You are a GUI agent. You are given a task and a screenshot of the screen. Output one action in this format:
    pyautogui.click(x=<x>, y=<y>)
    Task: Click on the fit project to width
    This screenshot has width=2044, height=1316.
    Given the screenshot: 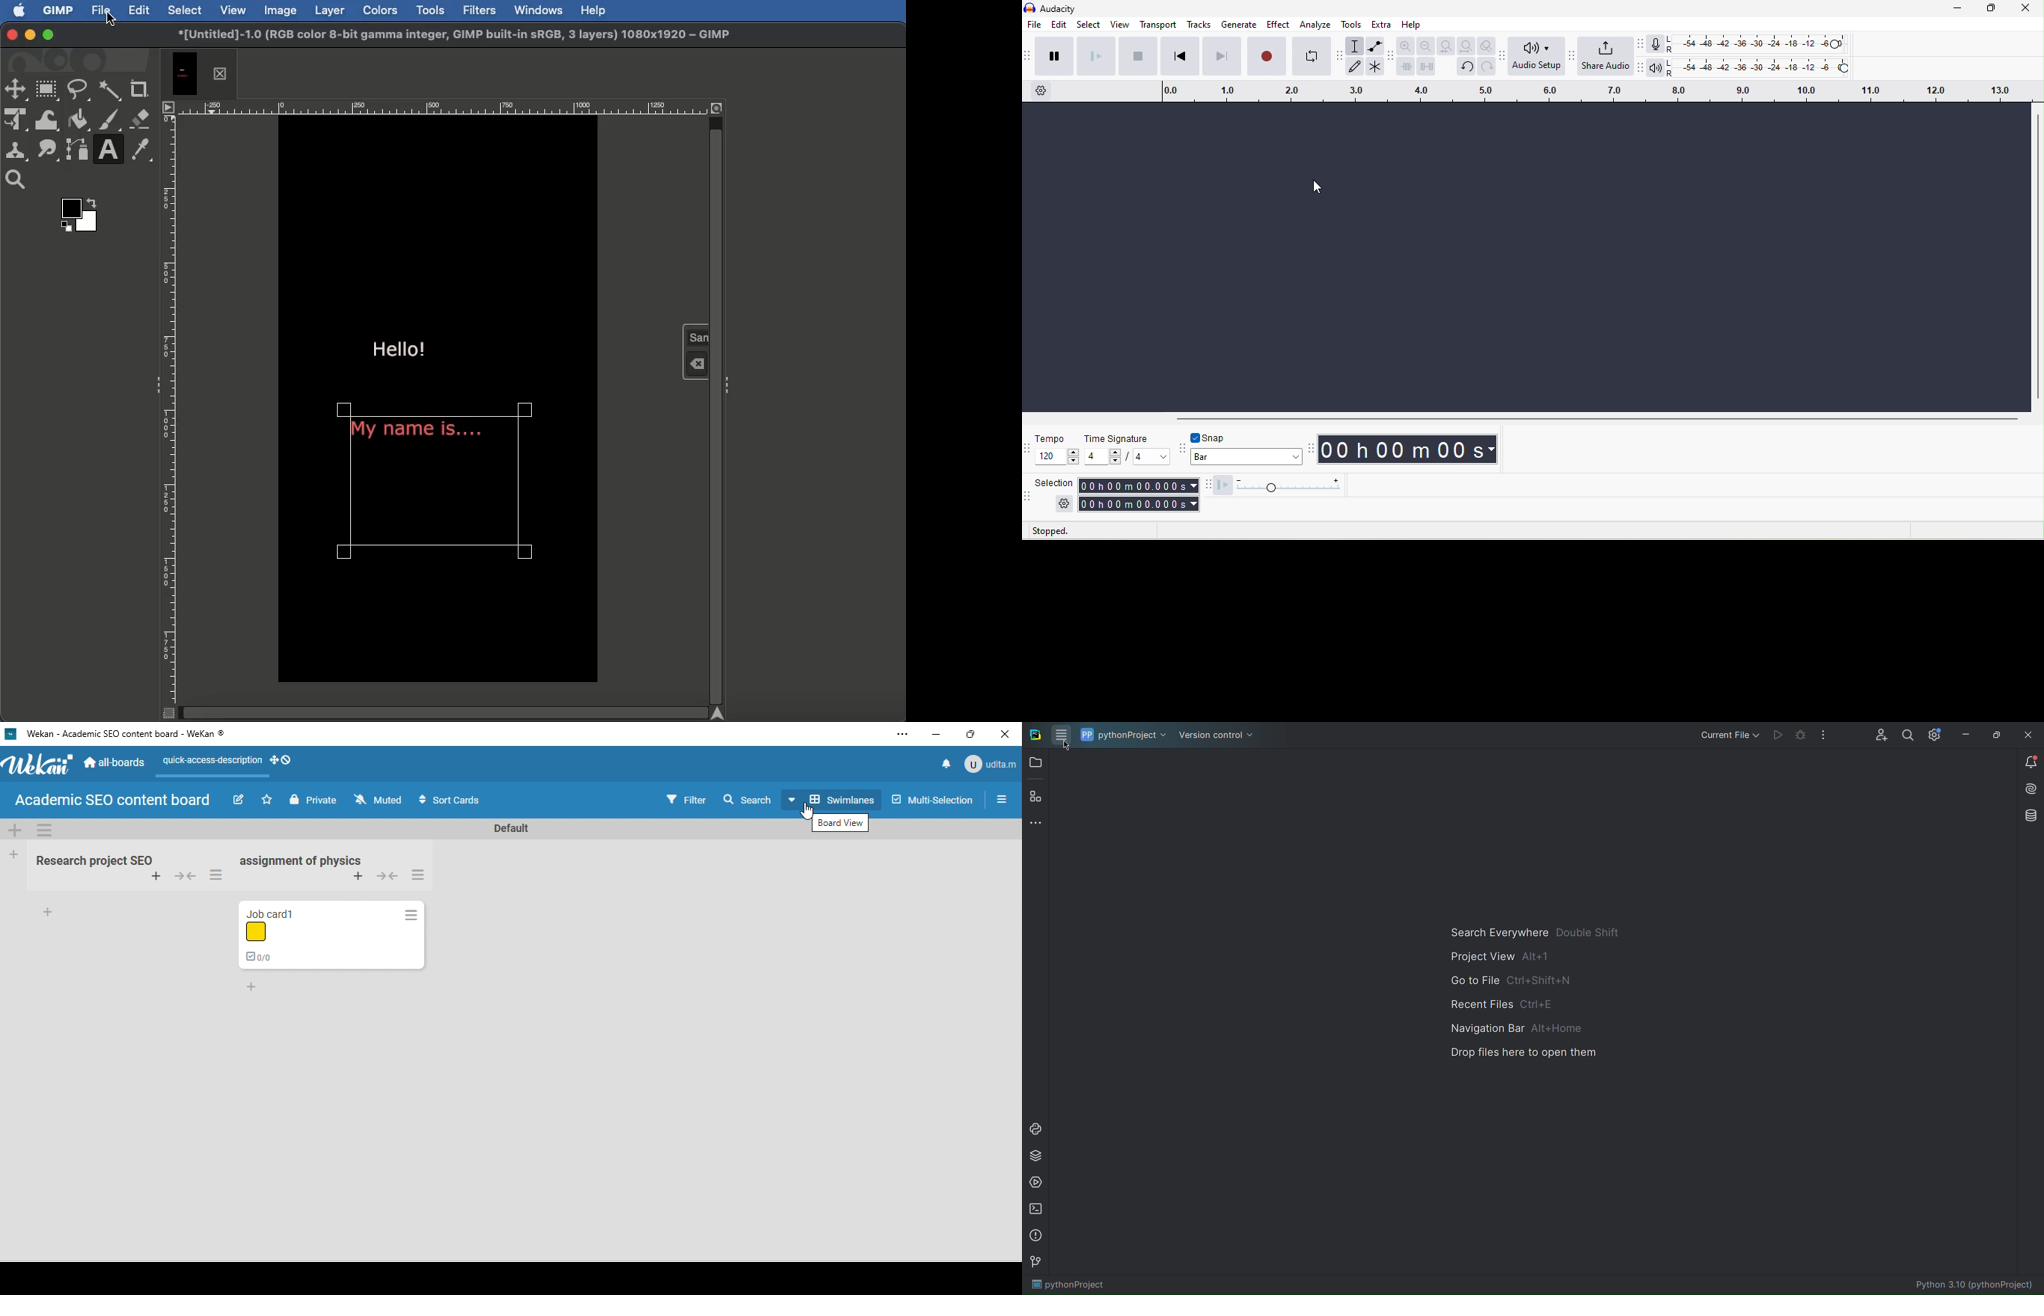 What is the action you would take?
    pyautogui.click(x=1467, y=46)
    